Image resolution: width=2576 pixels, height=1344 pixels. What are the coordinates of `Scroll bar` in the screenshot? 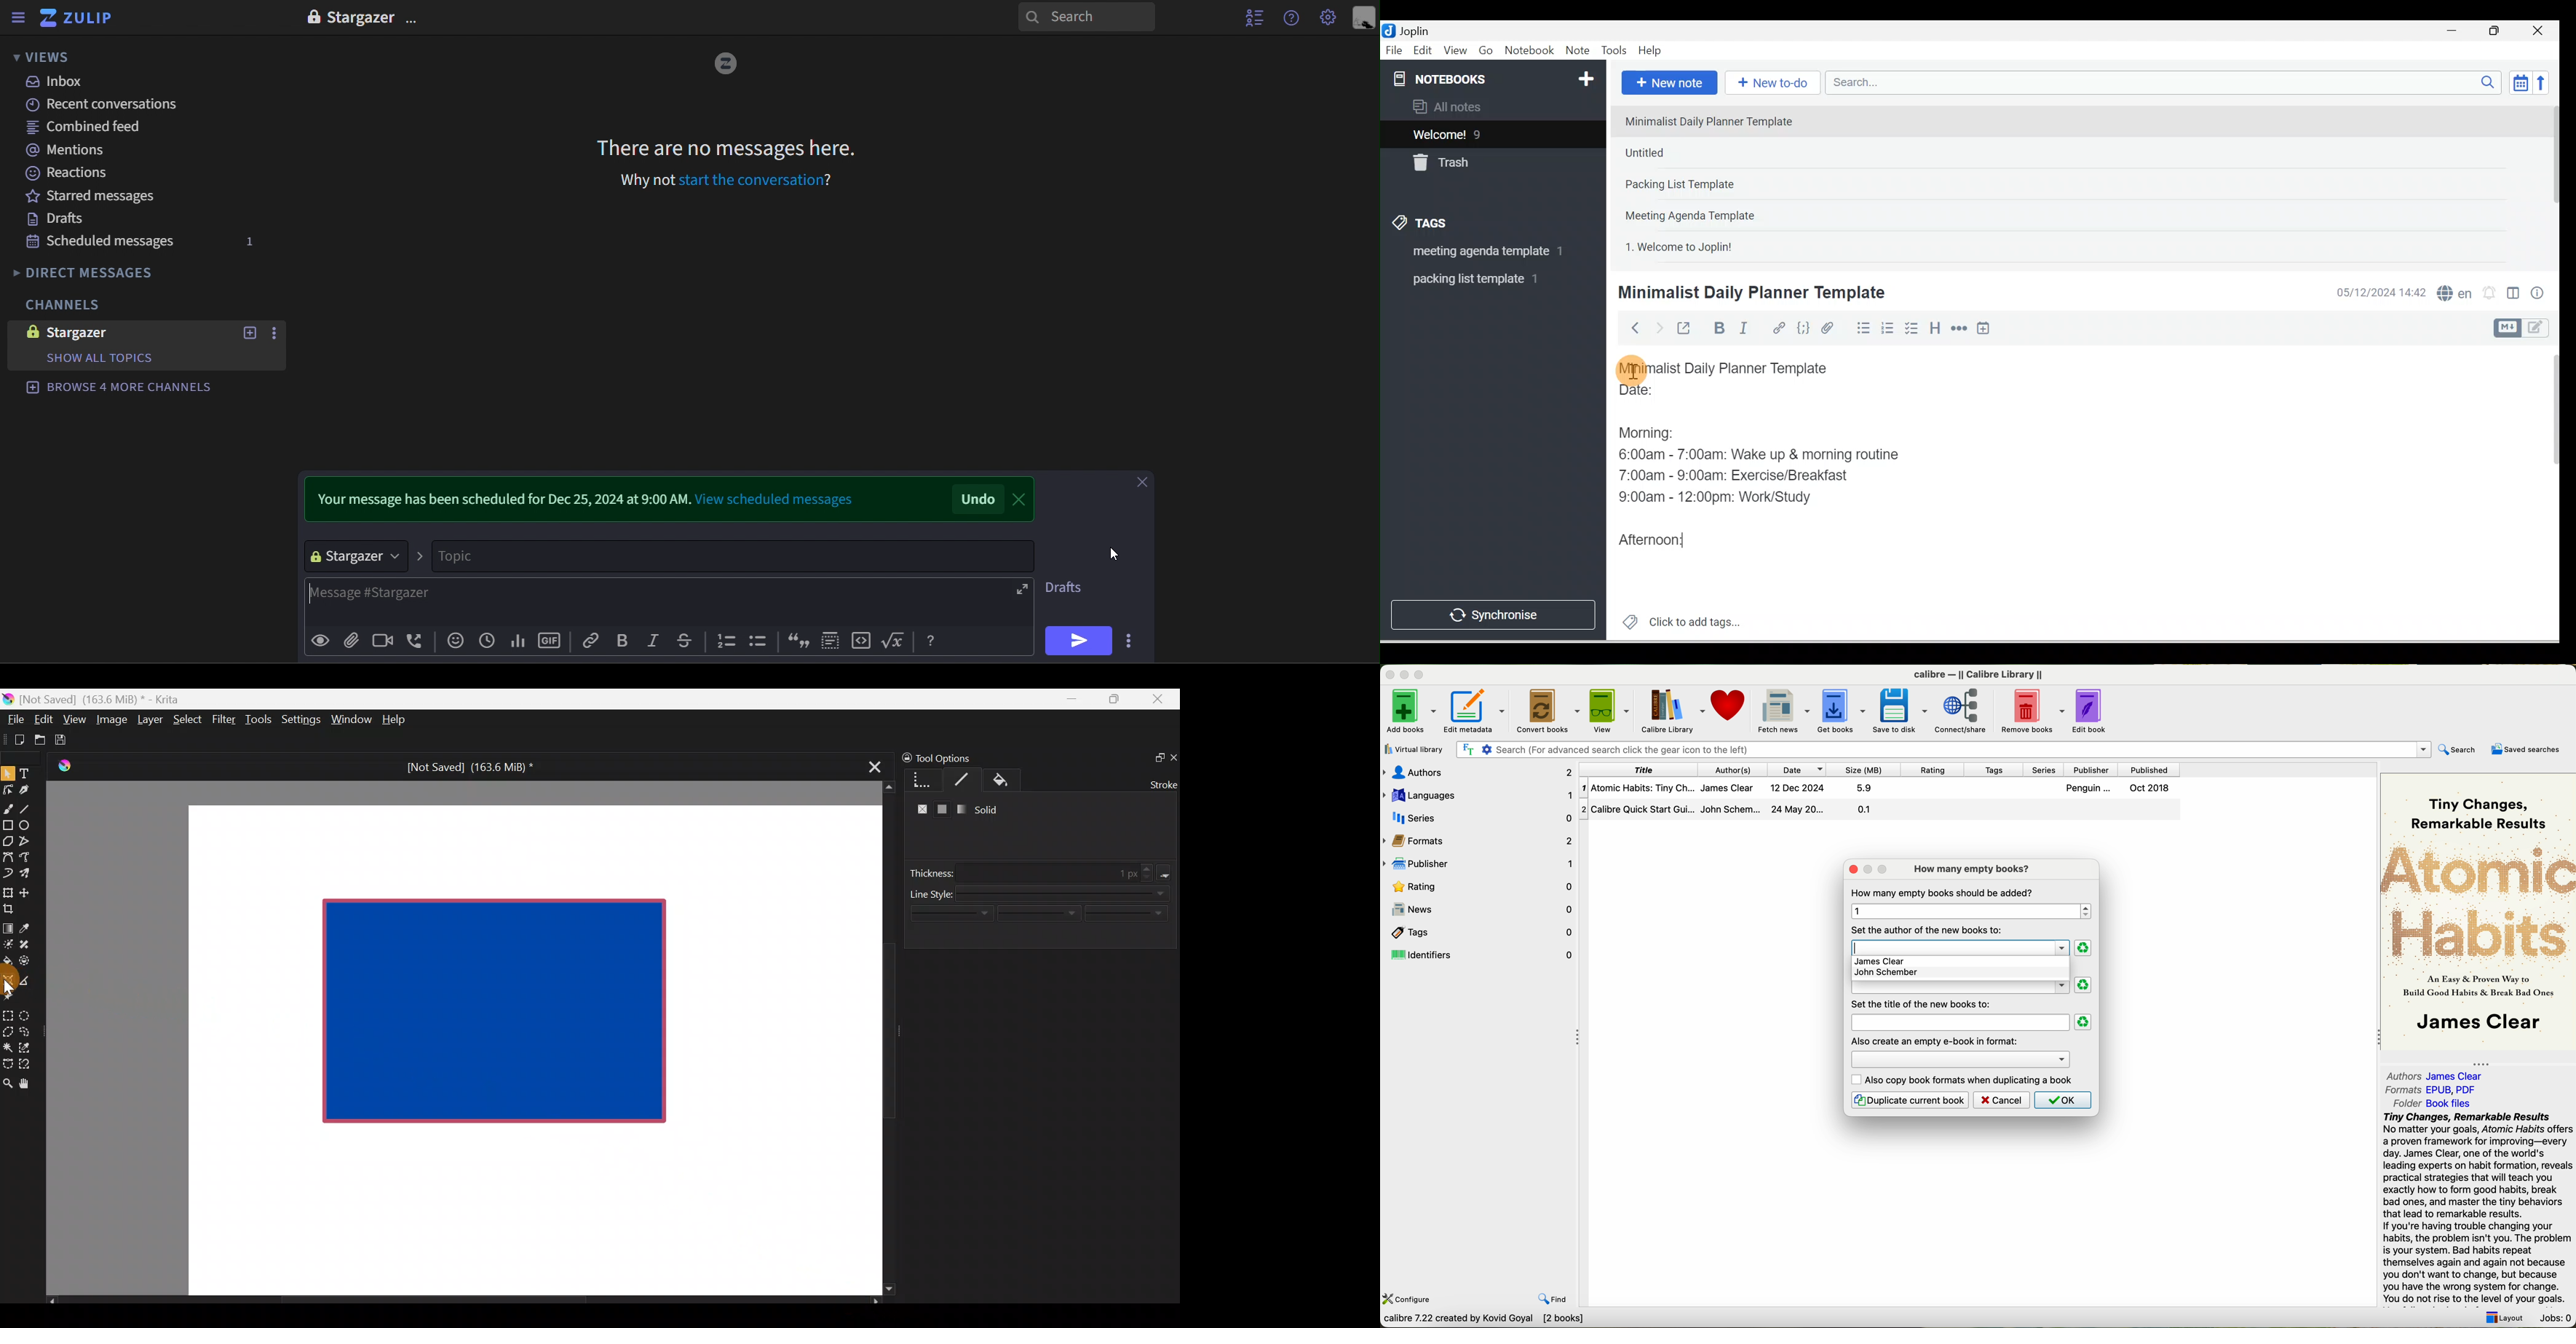 It's located at (880, 1038).